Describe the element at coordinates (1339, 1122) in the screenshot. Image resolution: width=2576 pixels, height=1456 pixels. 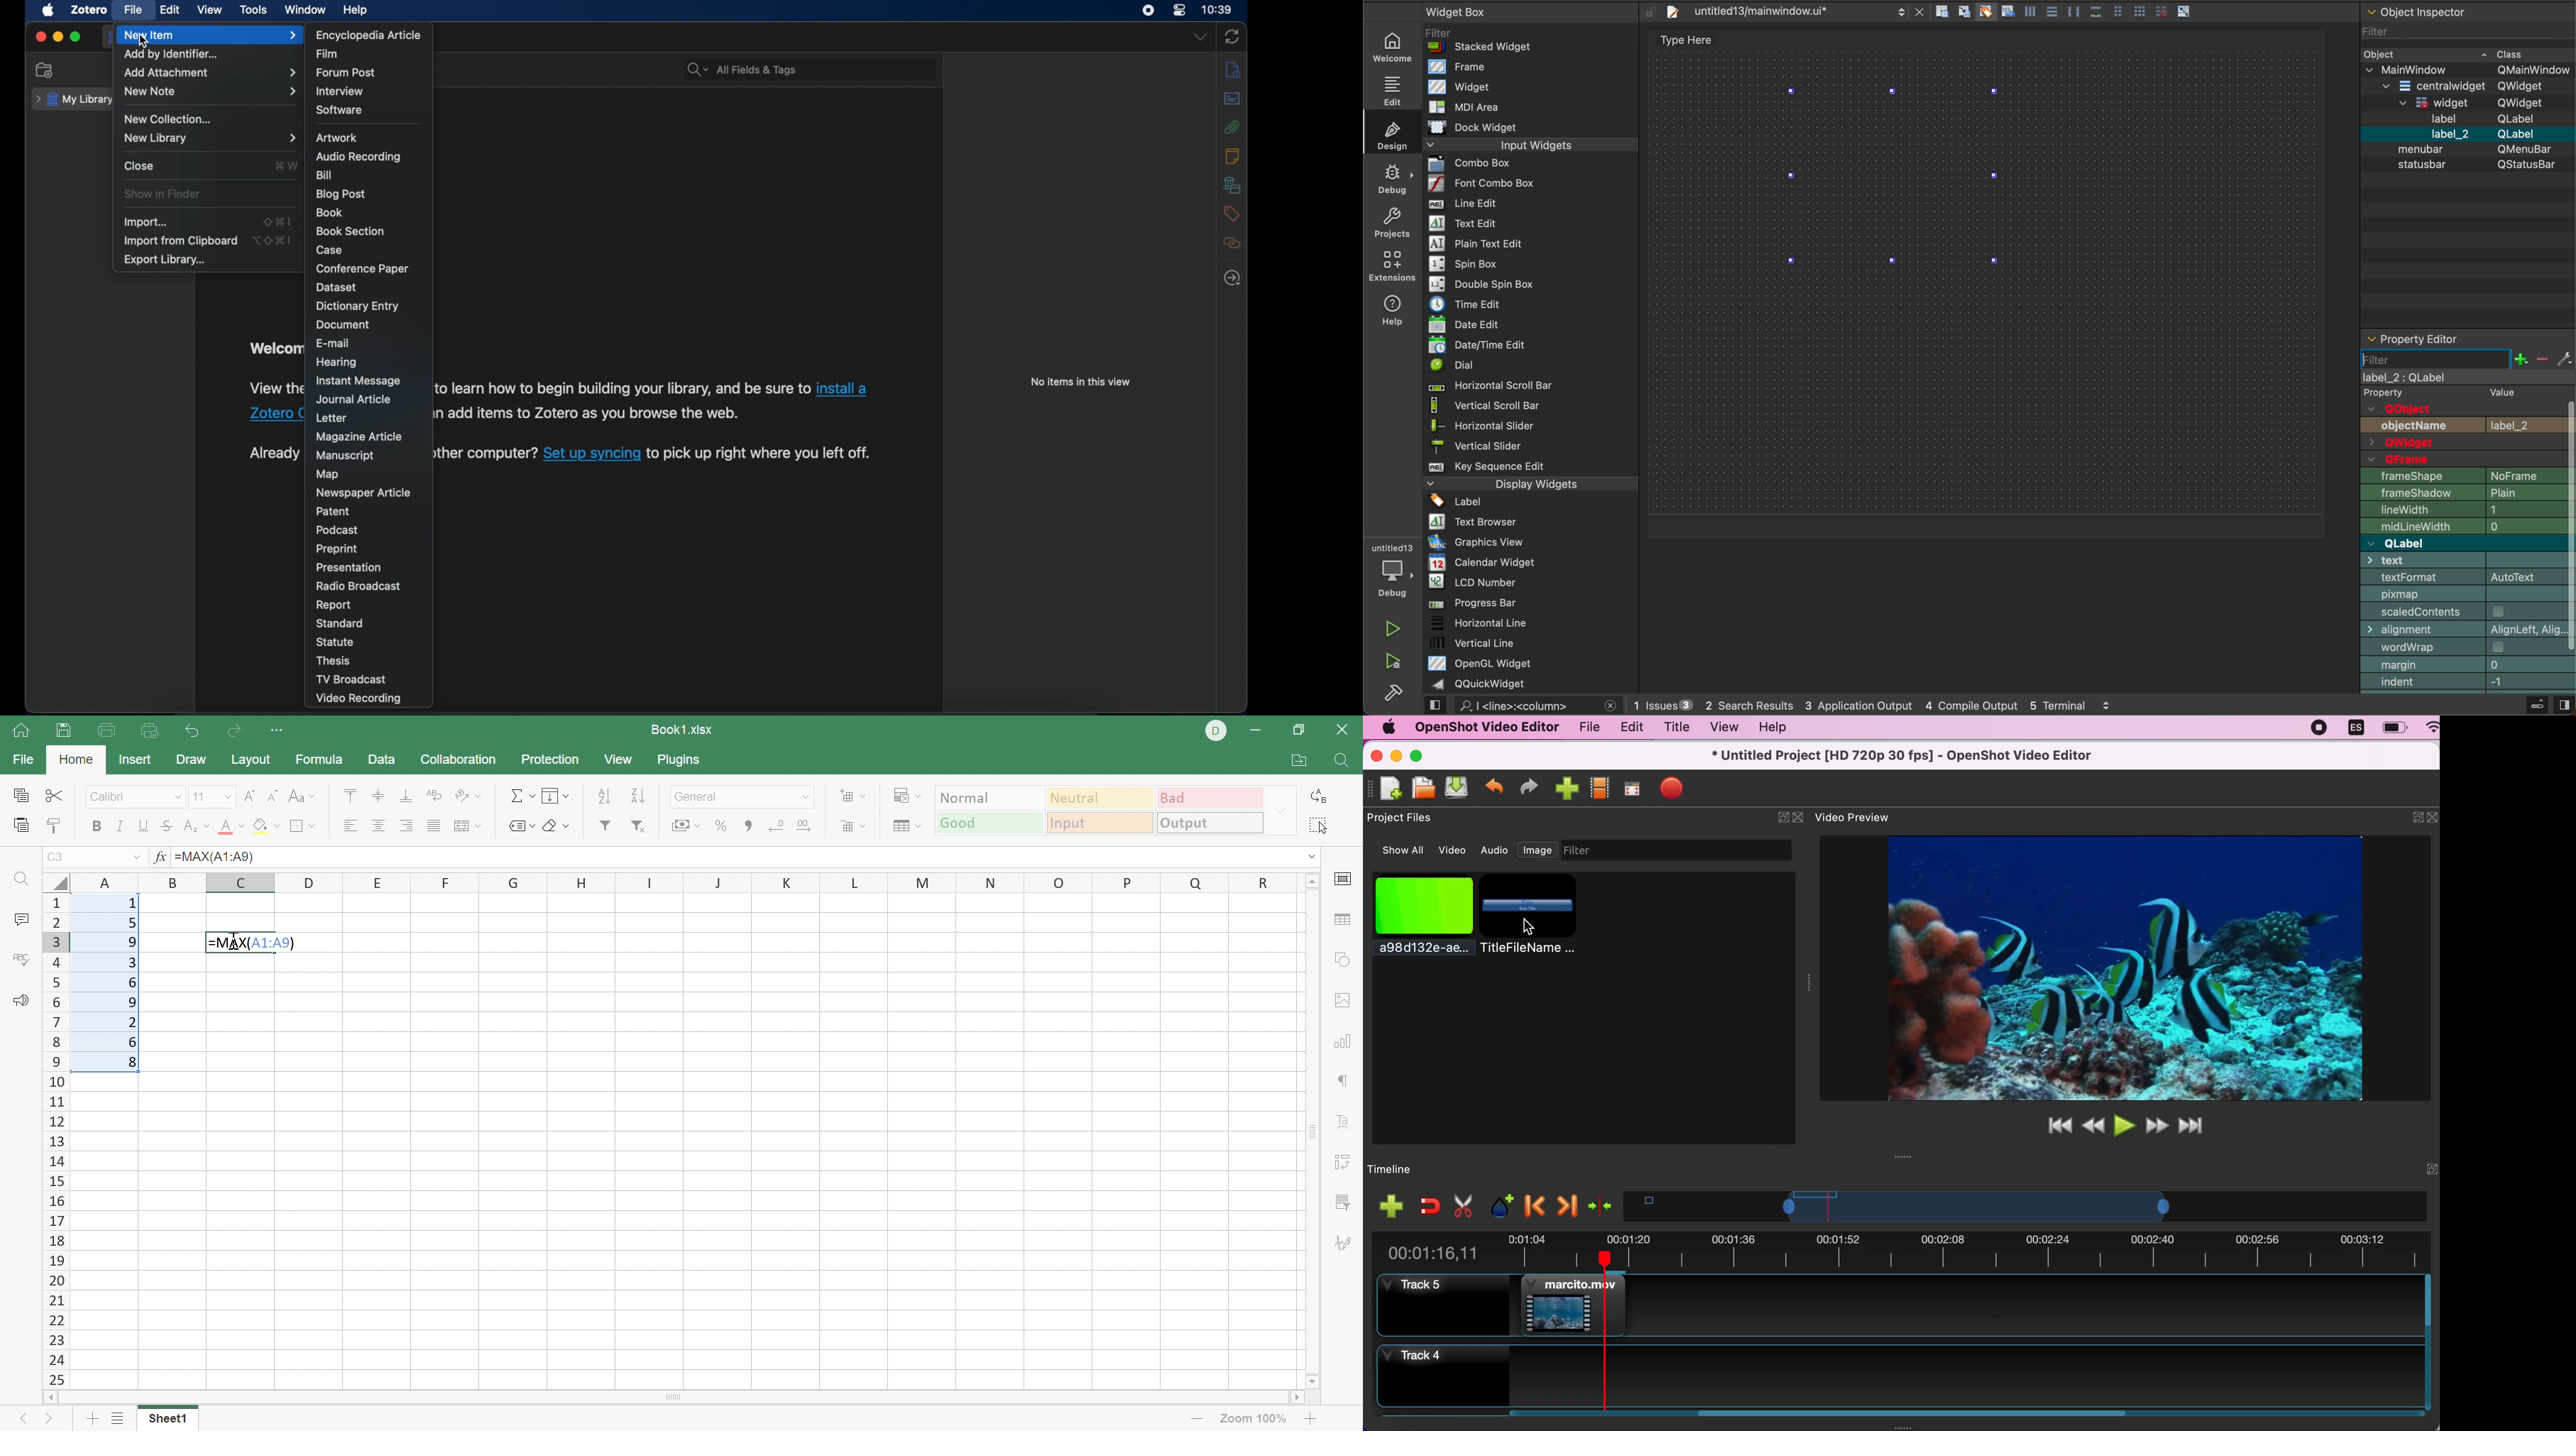
I see `Text  Art settings` at that location.